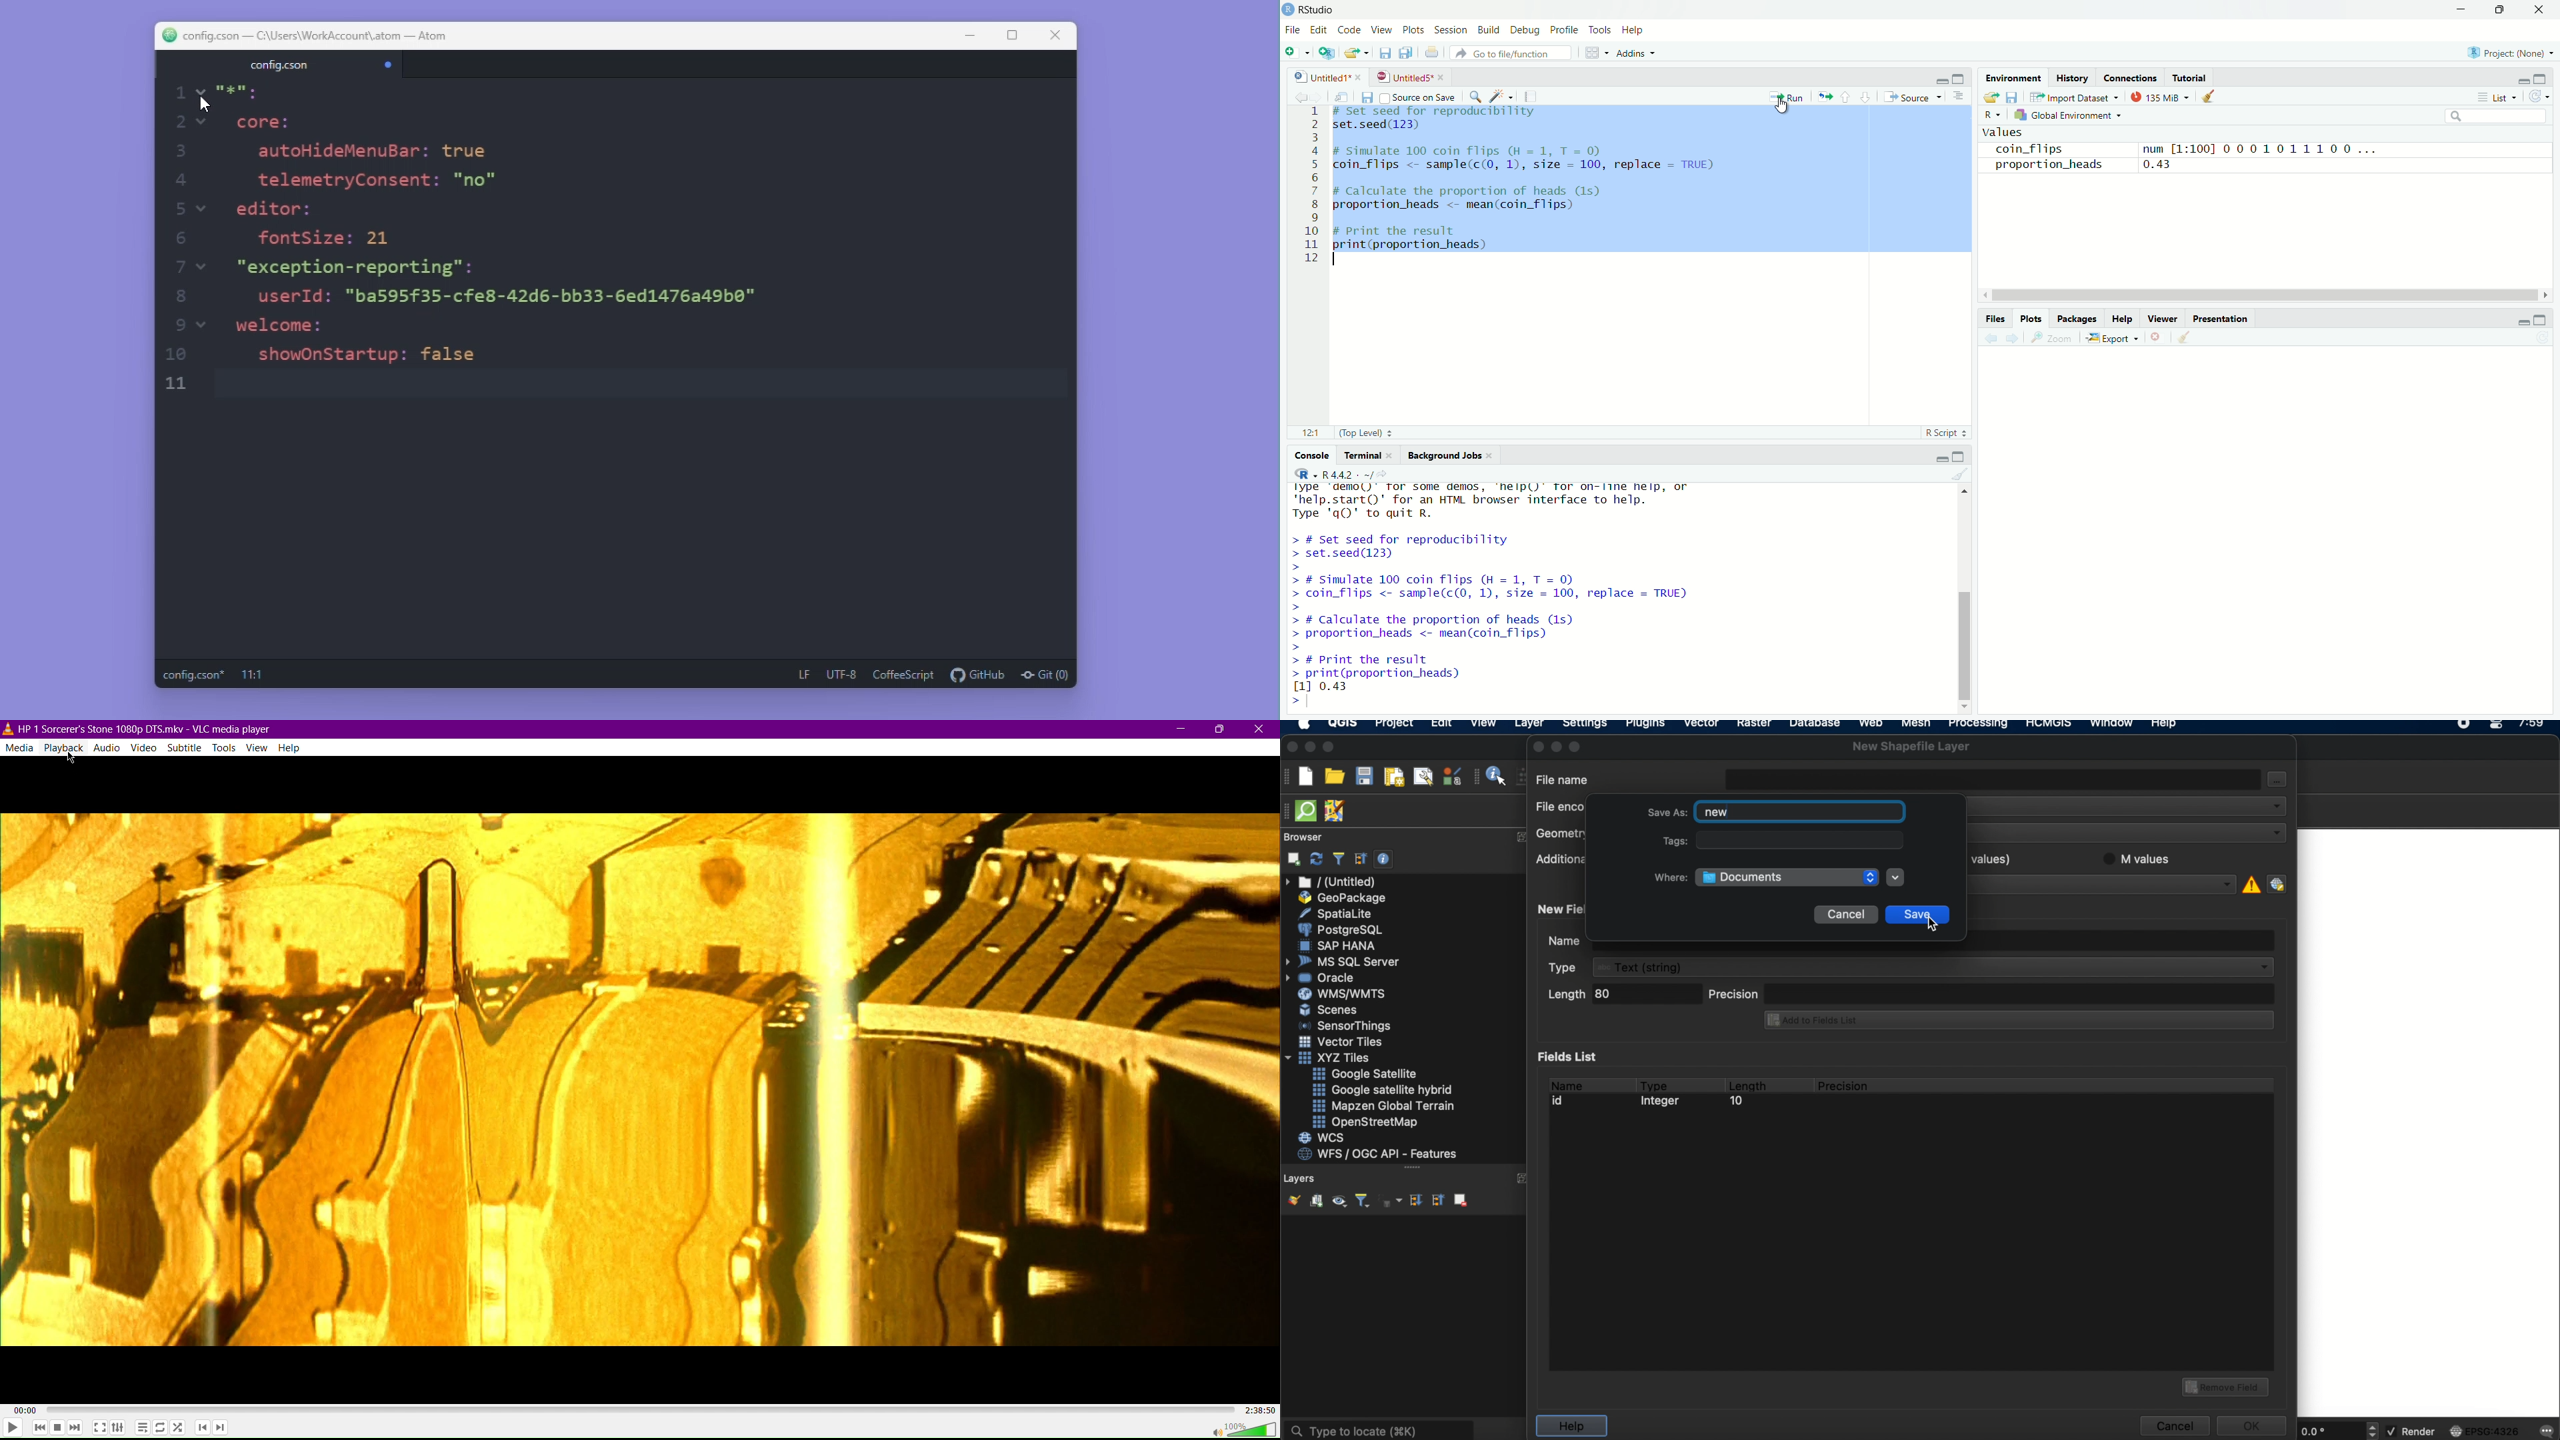  I want to click on Next Chapter, so click(223, 1430).